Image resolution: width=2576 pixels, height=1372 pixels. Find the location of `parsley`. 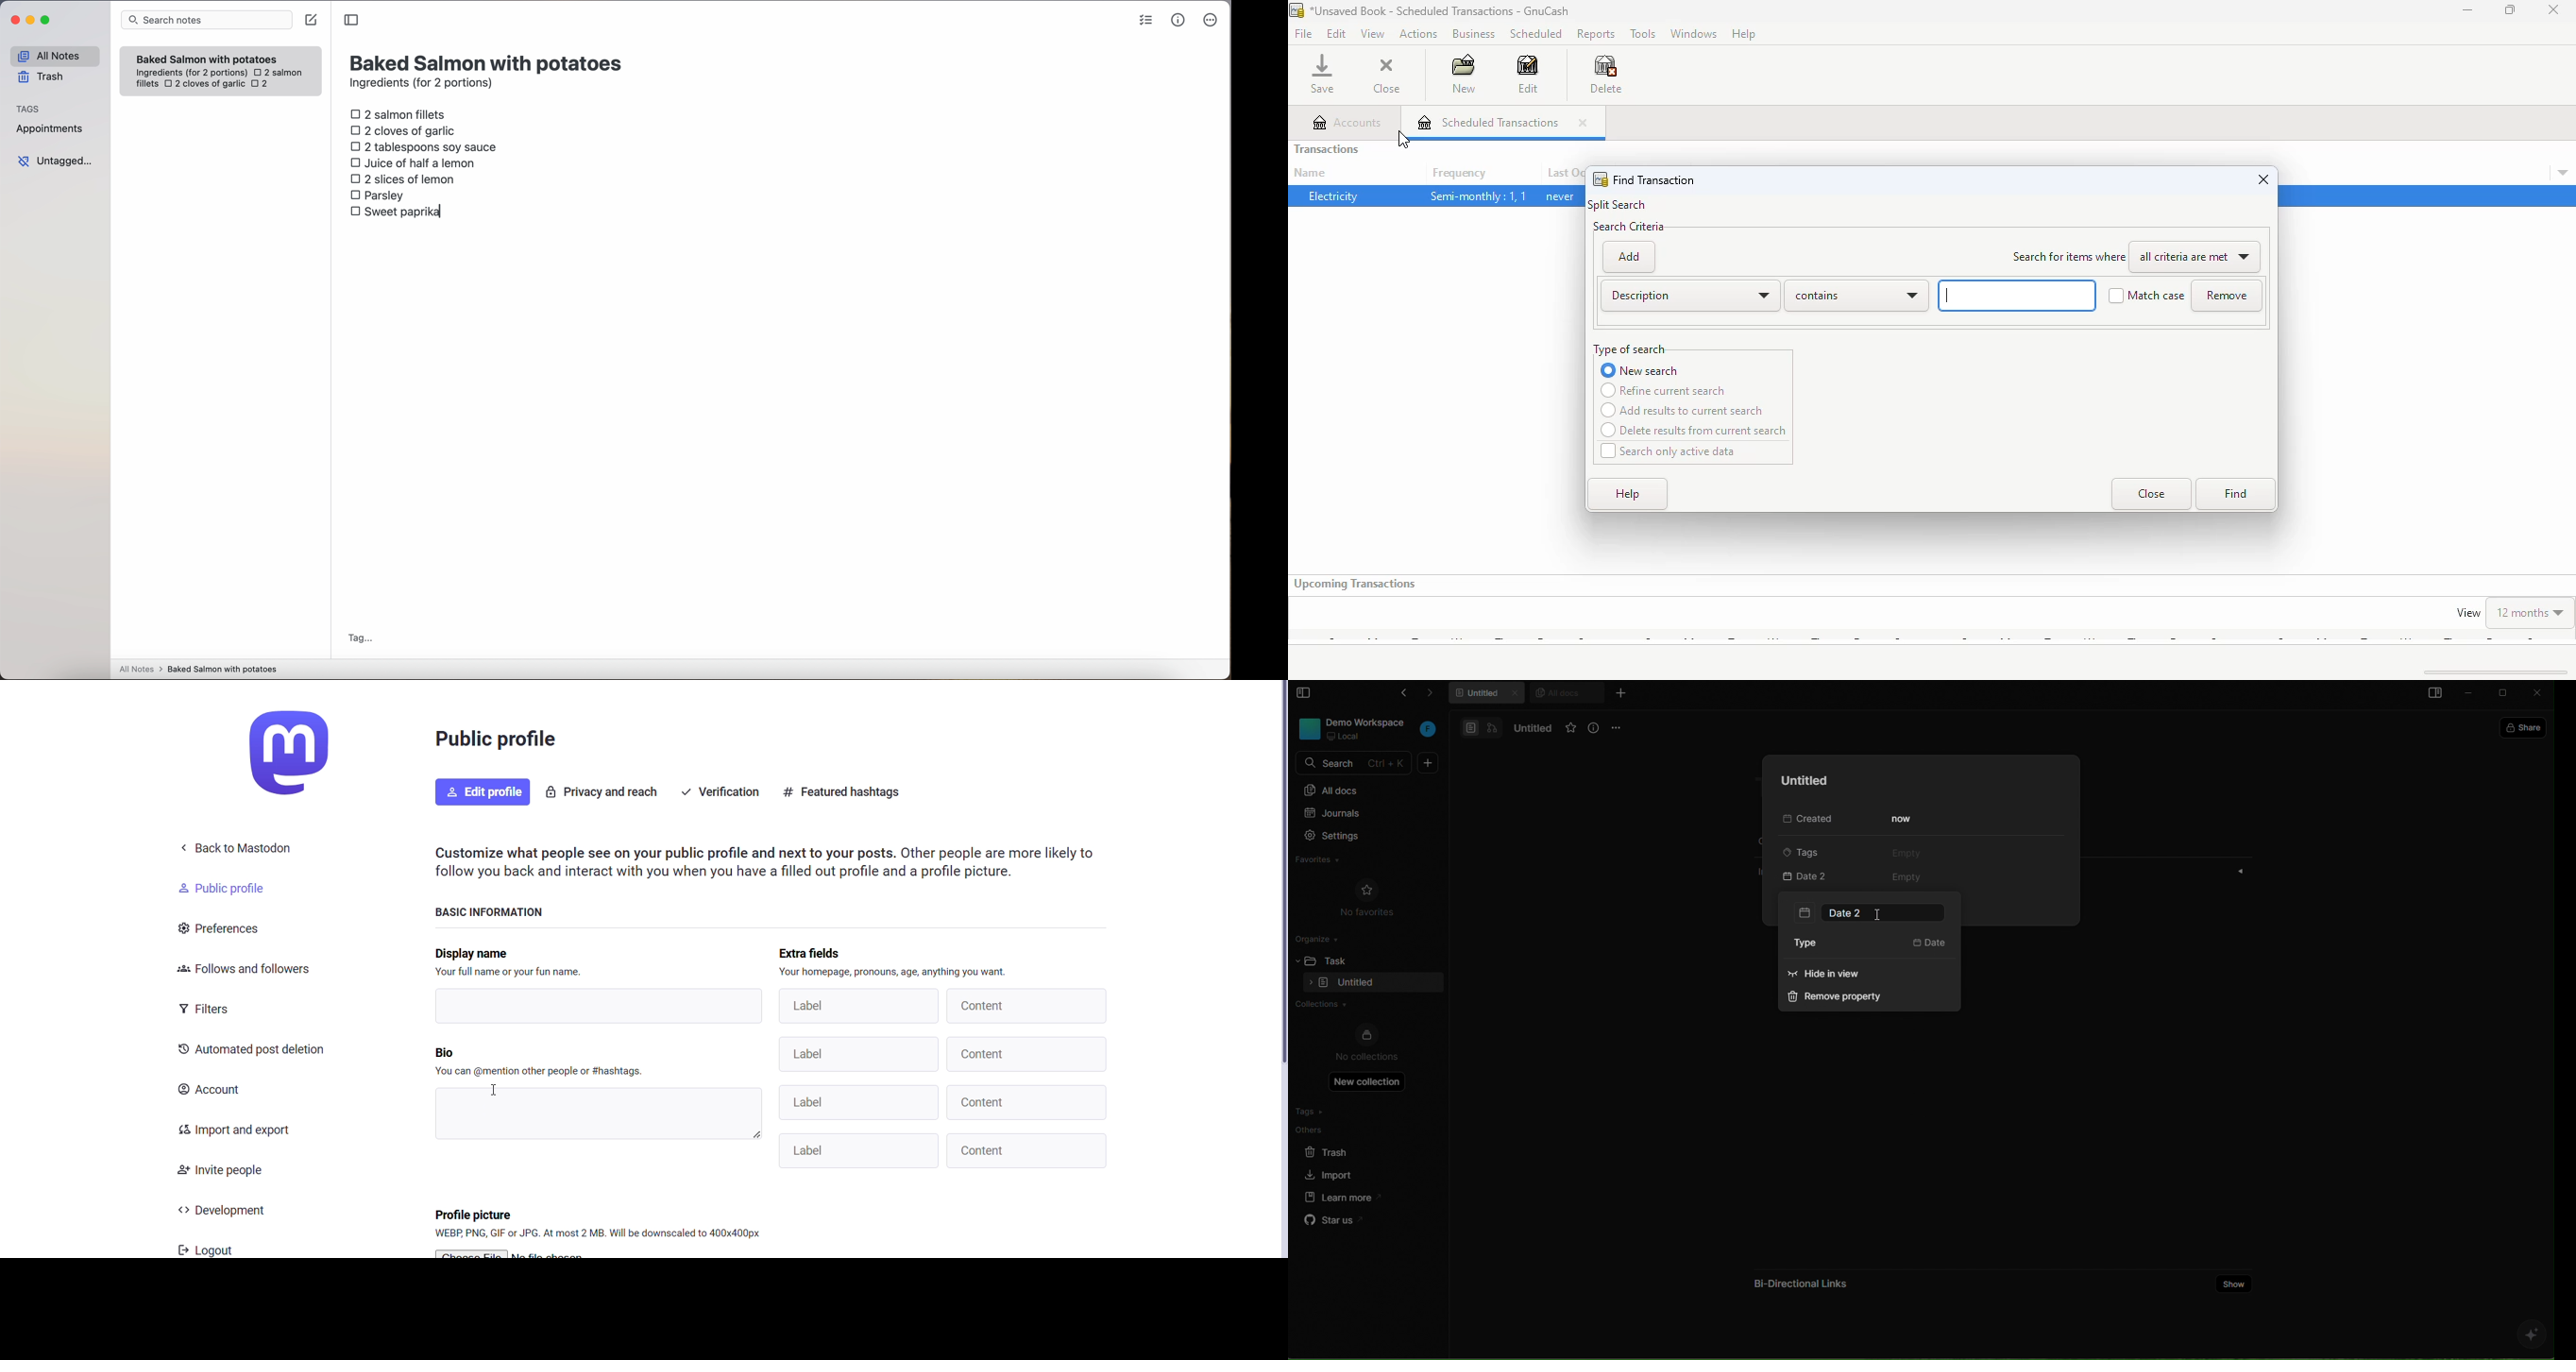

parsley is located at coordinates (377, 194).